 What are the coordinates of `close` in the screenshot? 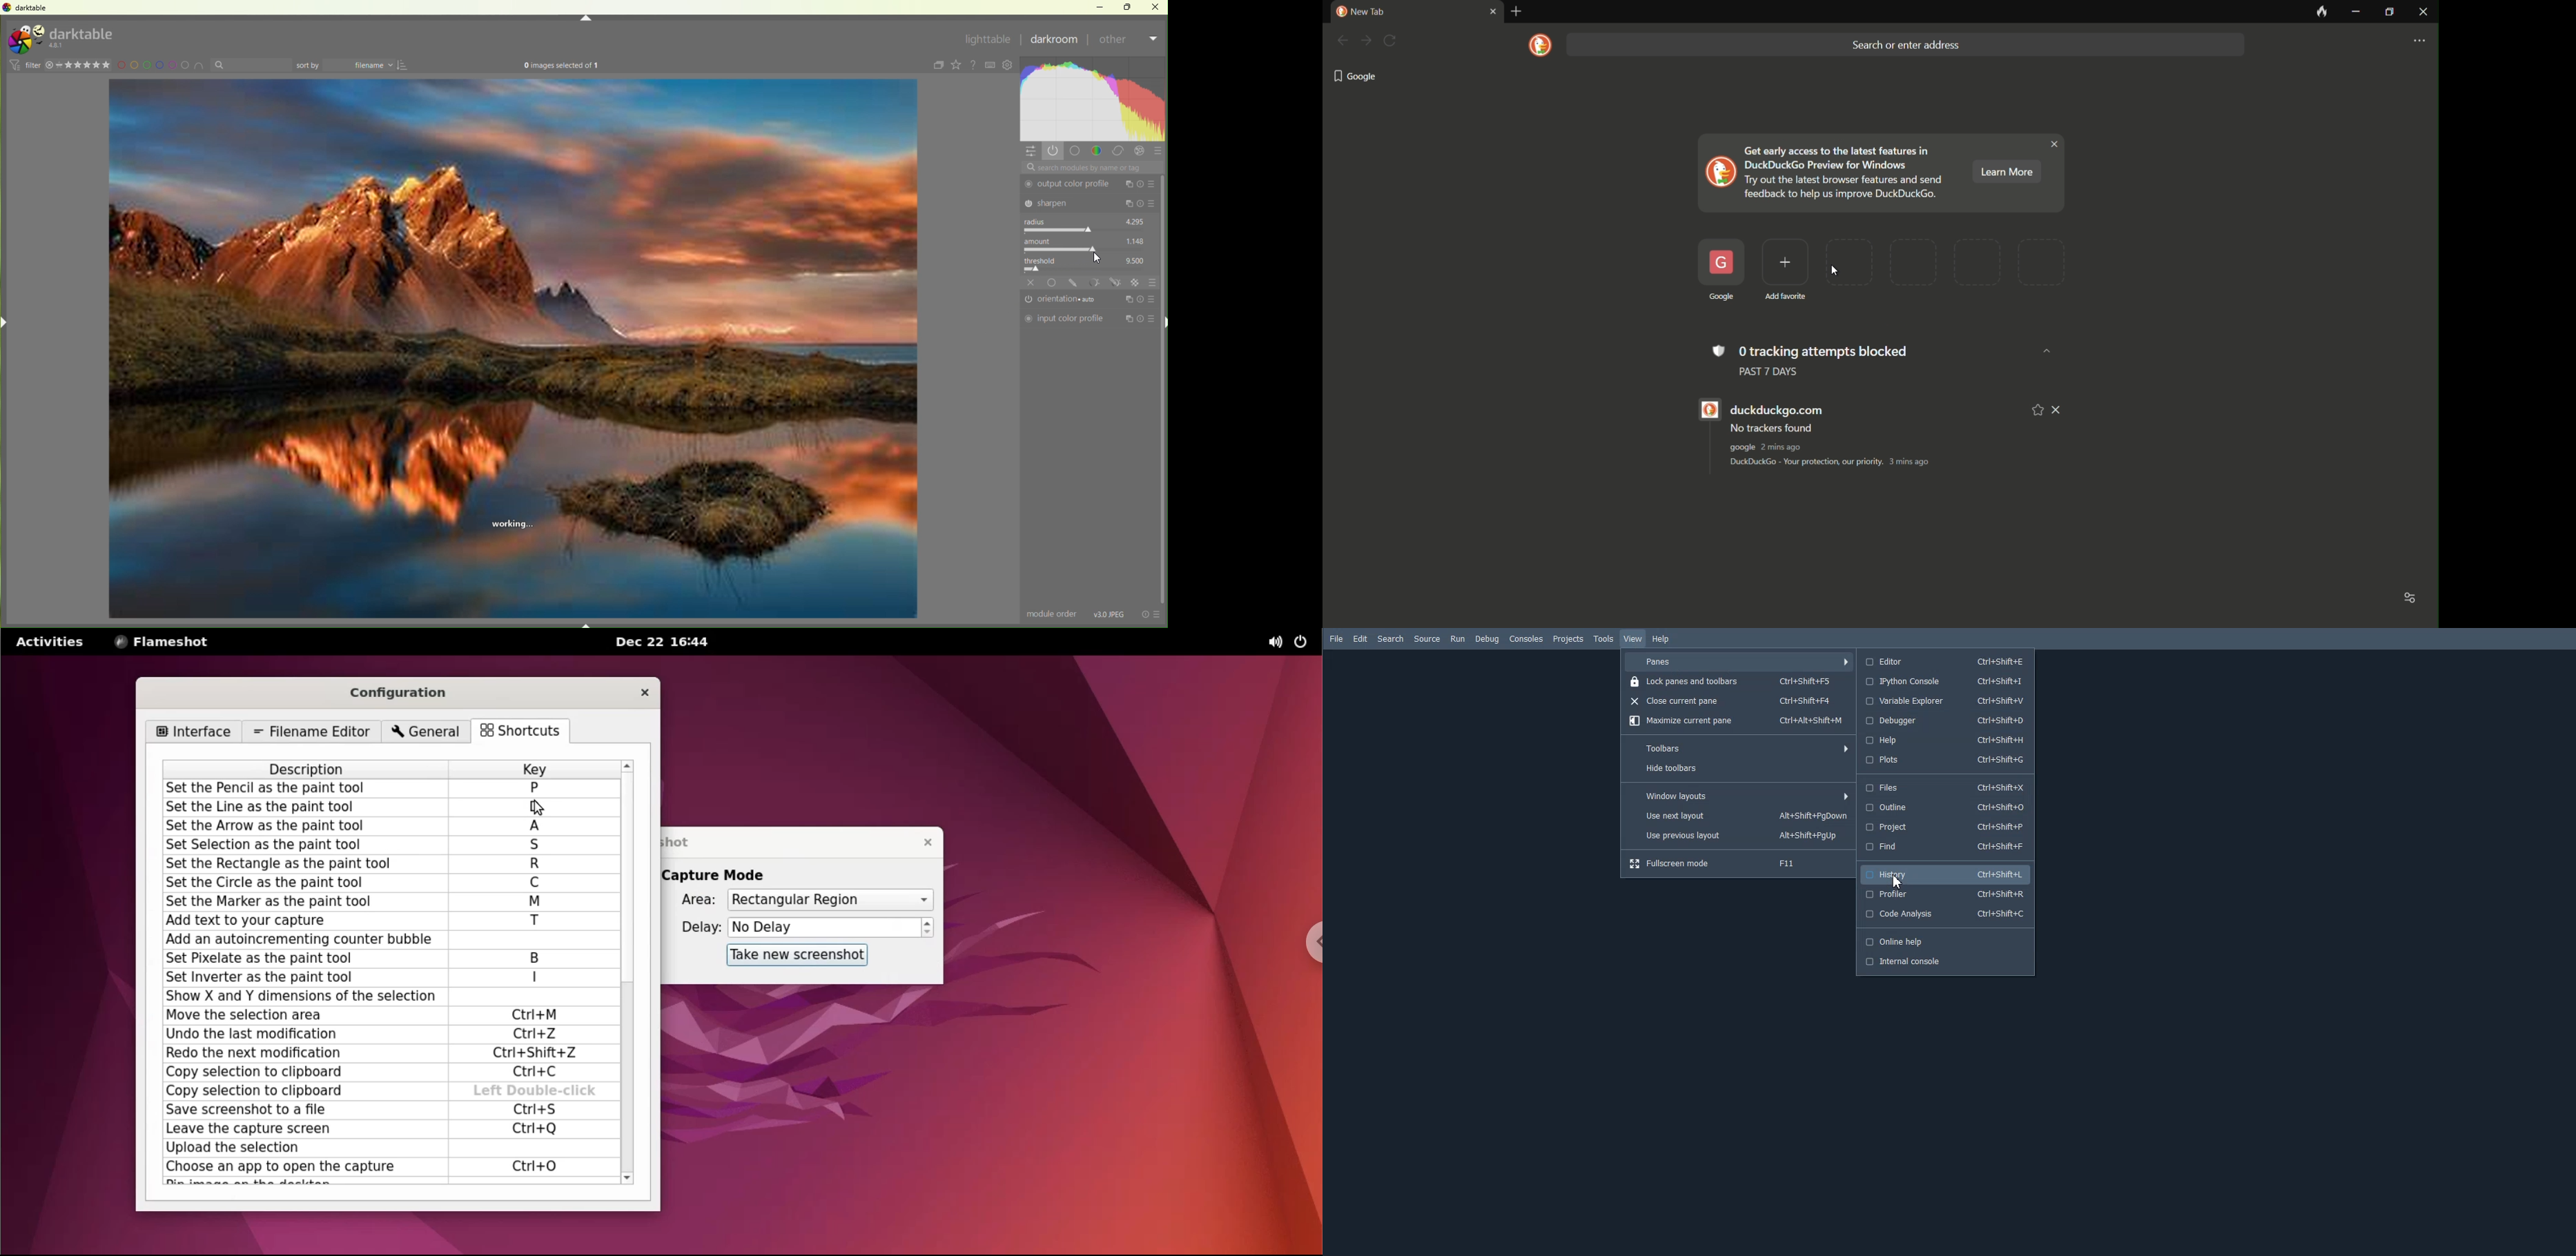 It's located at (1032, 282).